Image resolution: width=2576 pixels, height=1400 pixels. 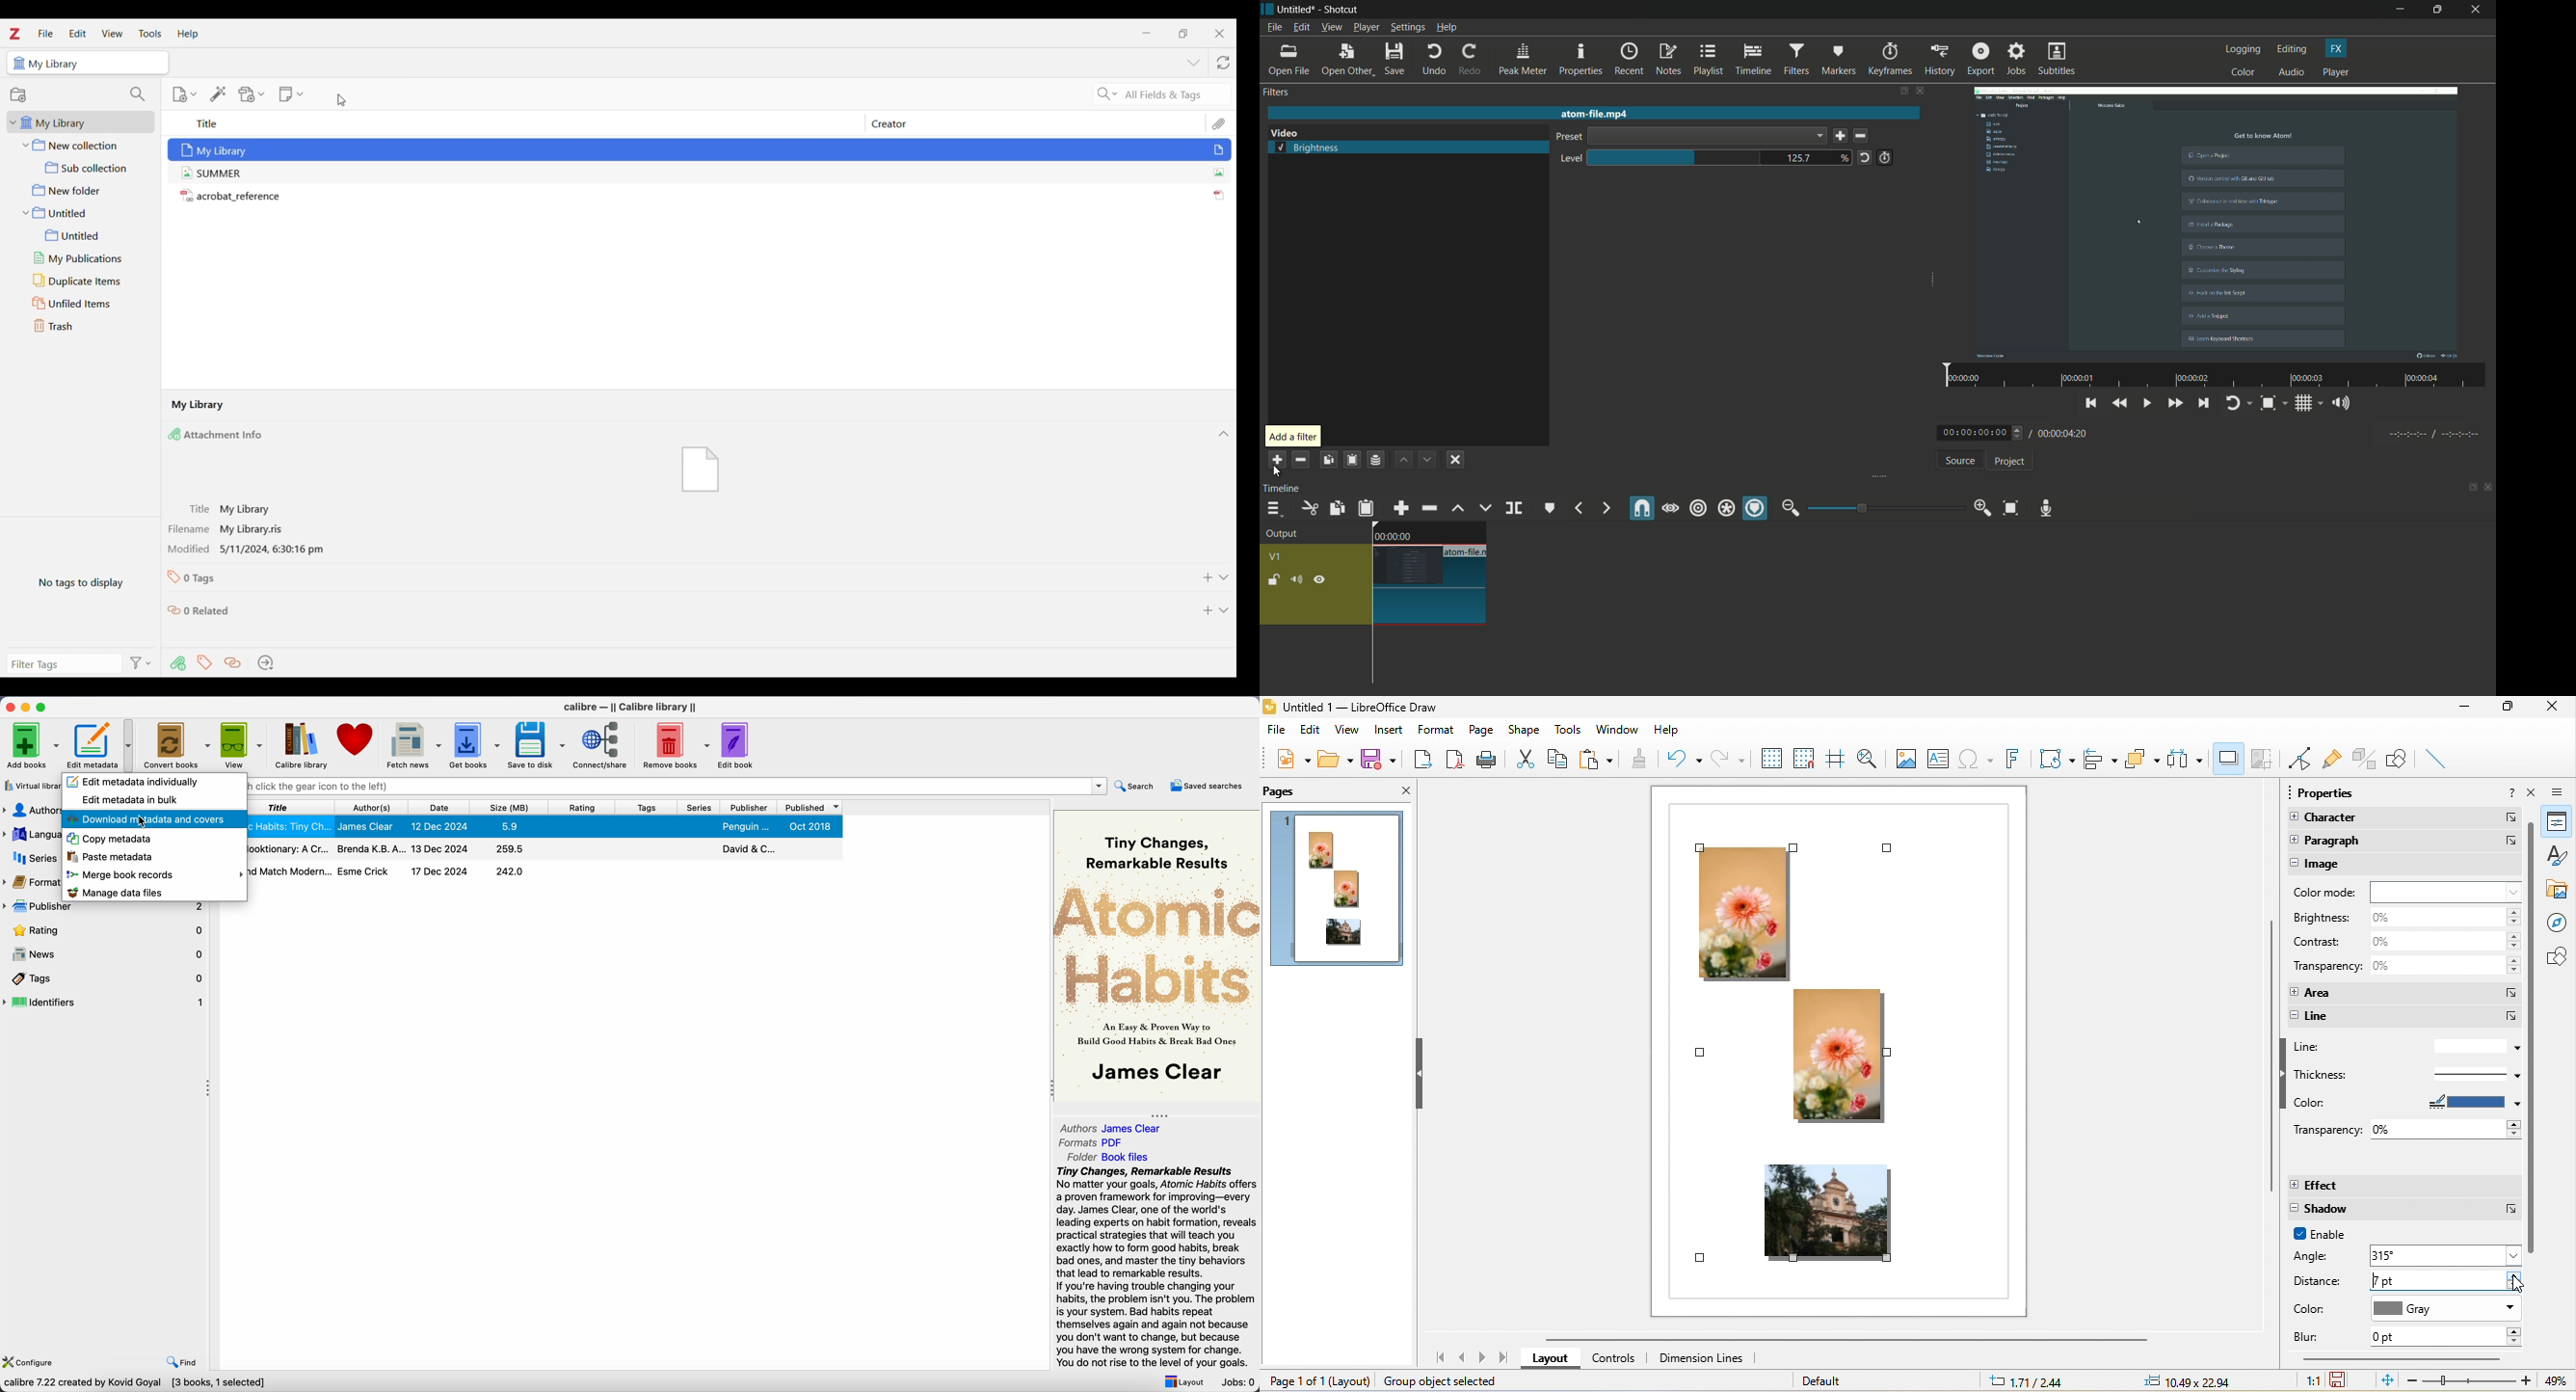 What do you see at coordinates (109, 979) in the screenshot?
I see `tags` at bounding box center [109, 979].